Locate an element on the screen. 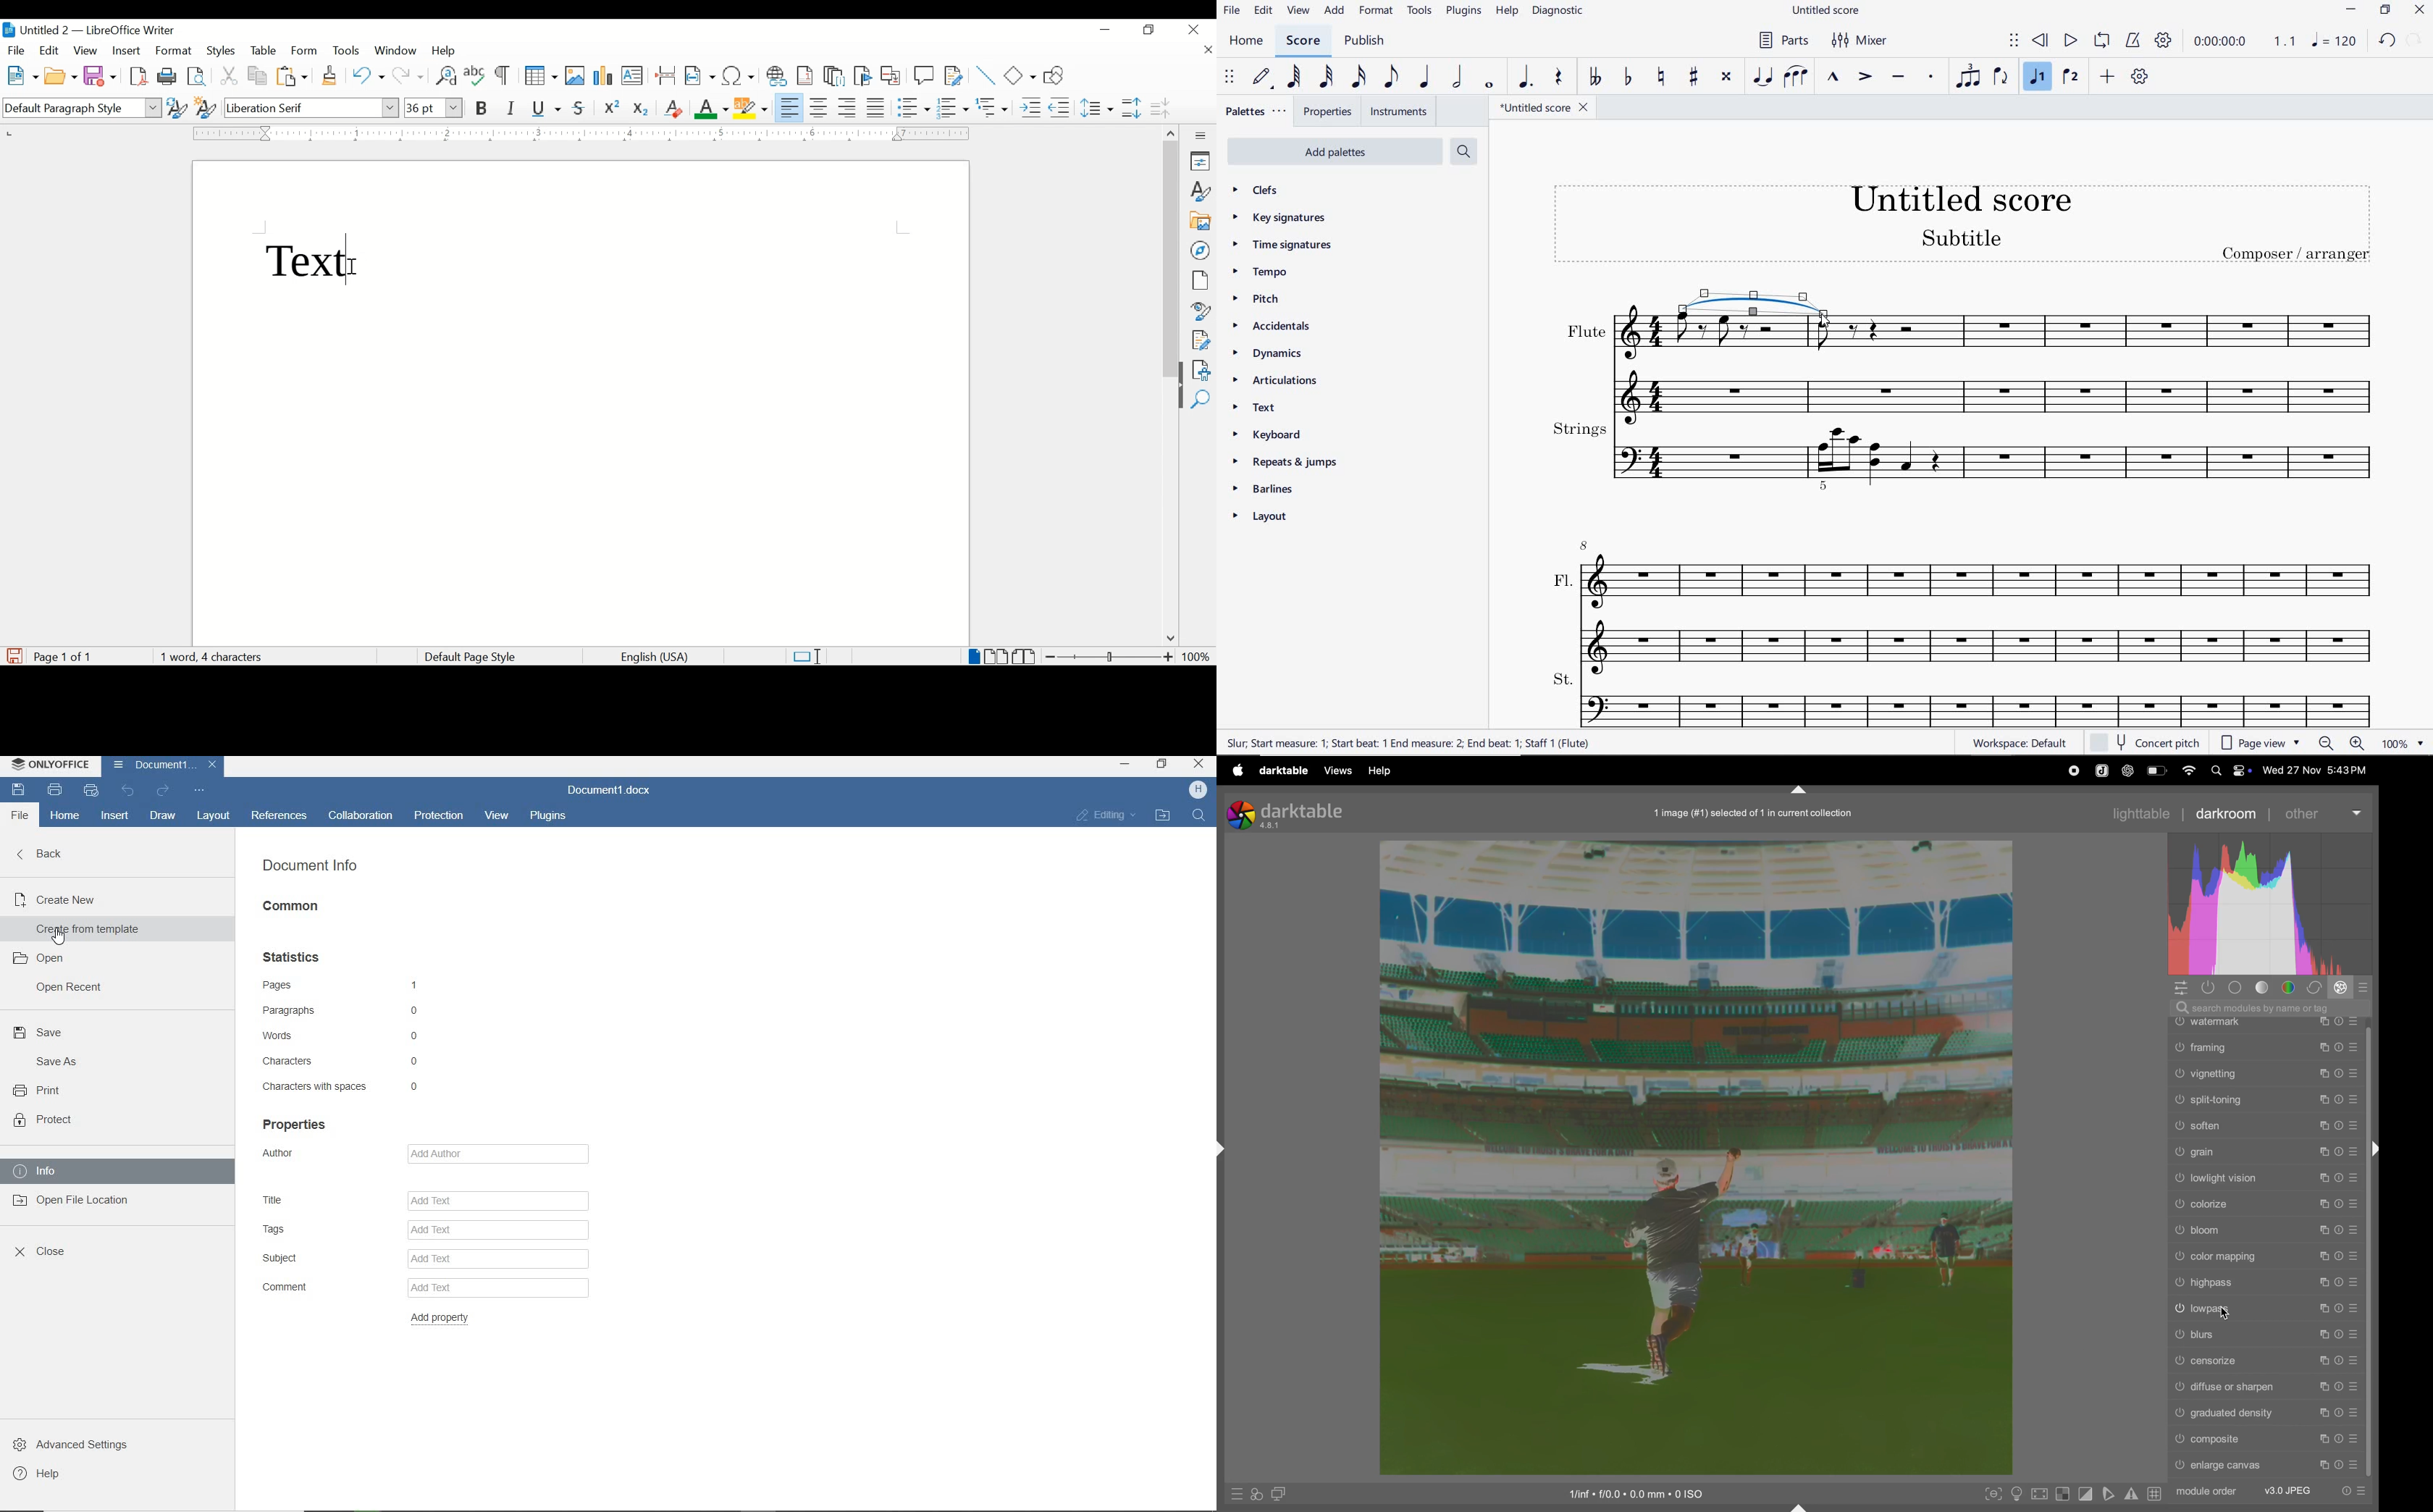  PALETTES is located at coordinates (1257, 113).